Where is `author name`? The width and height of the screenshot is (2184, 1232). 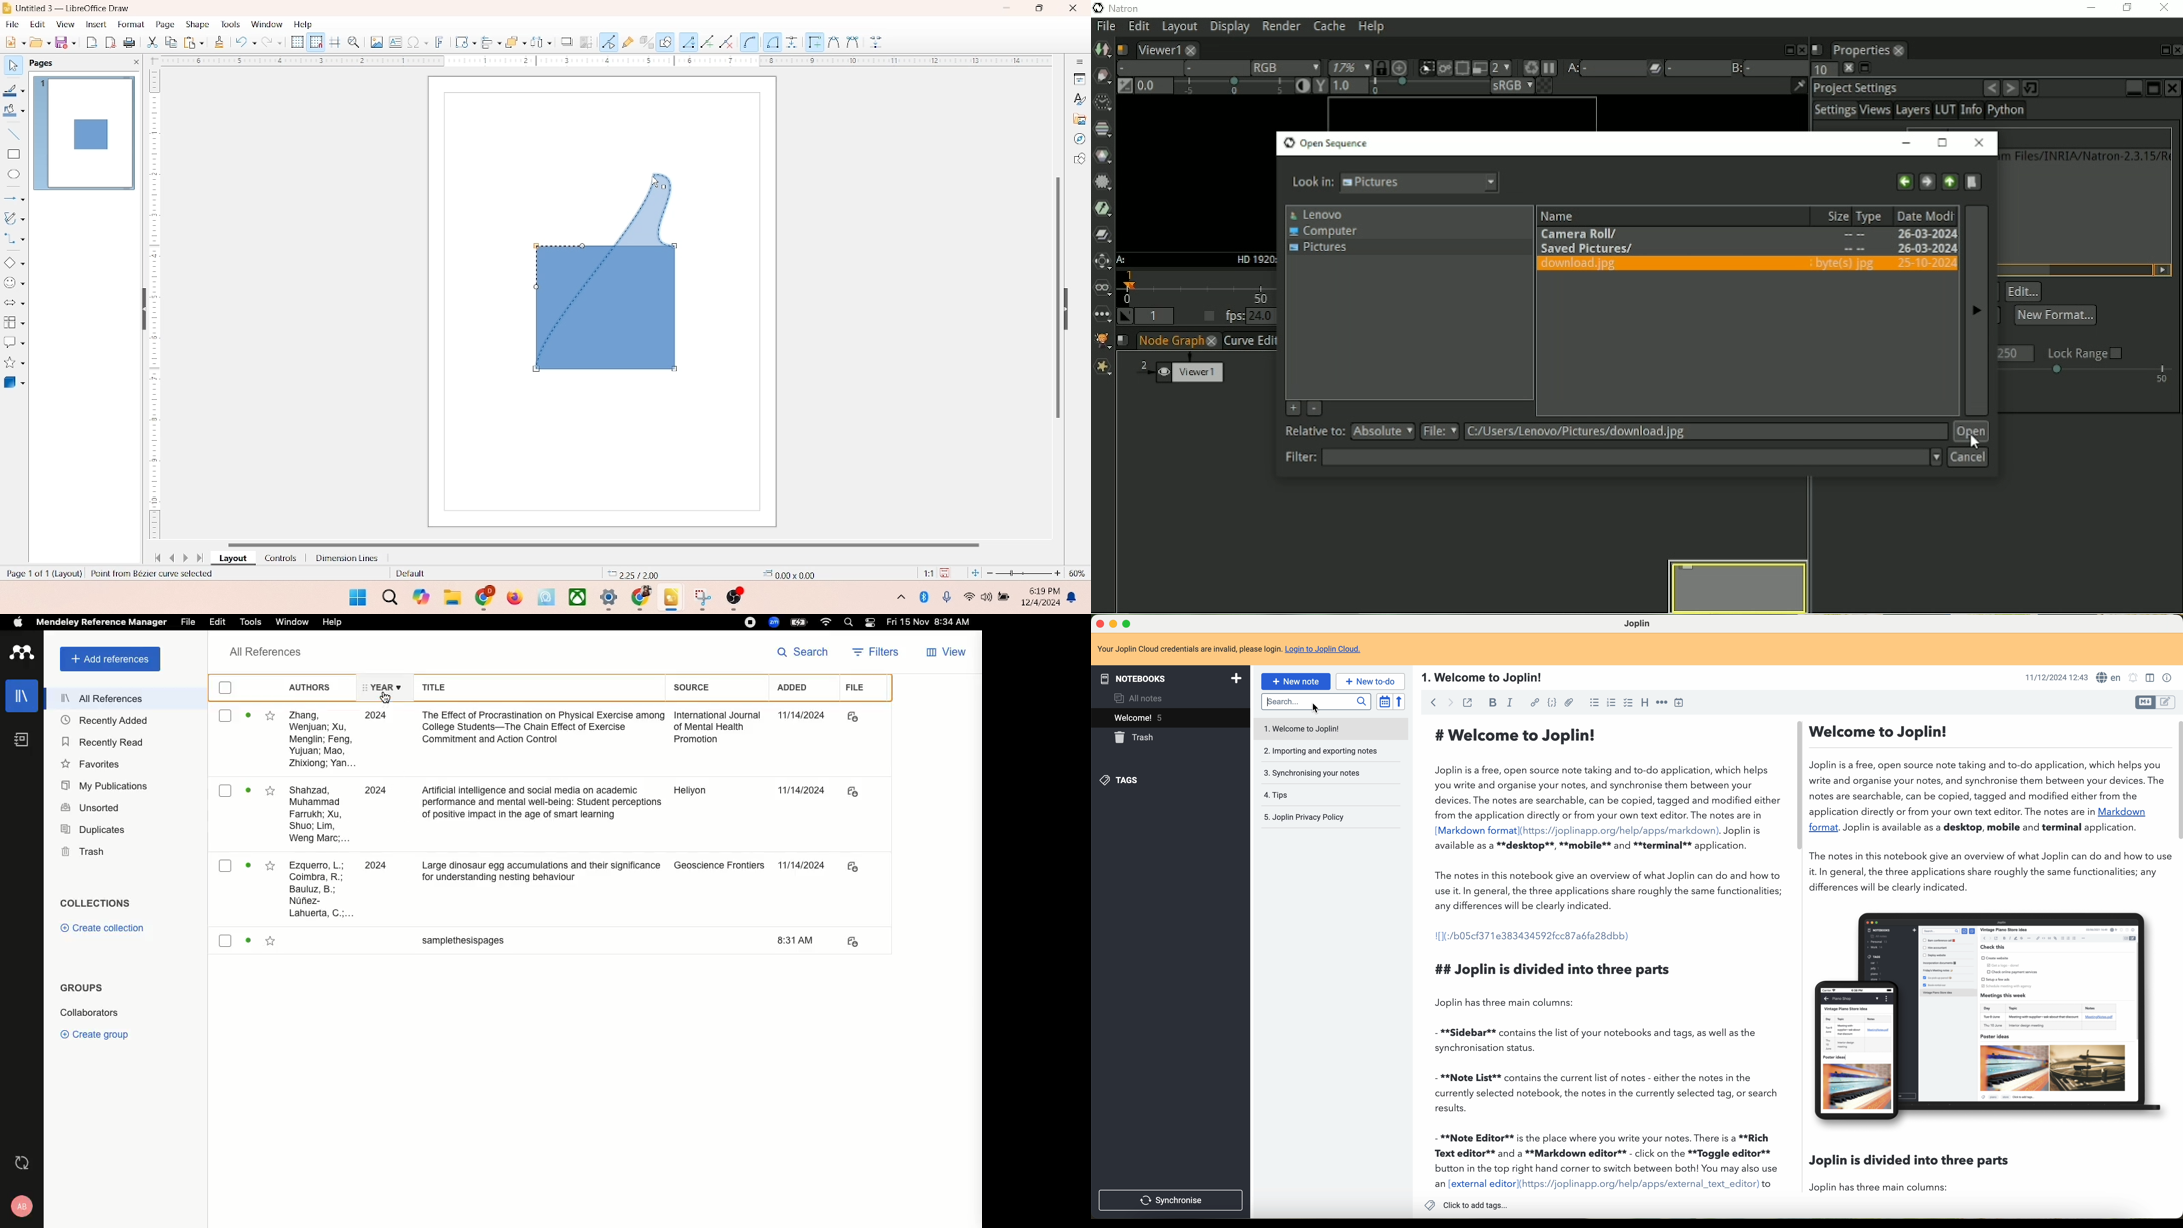 author name is located at coordinates (318, 888).